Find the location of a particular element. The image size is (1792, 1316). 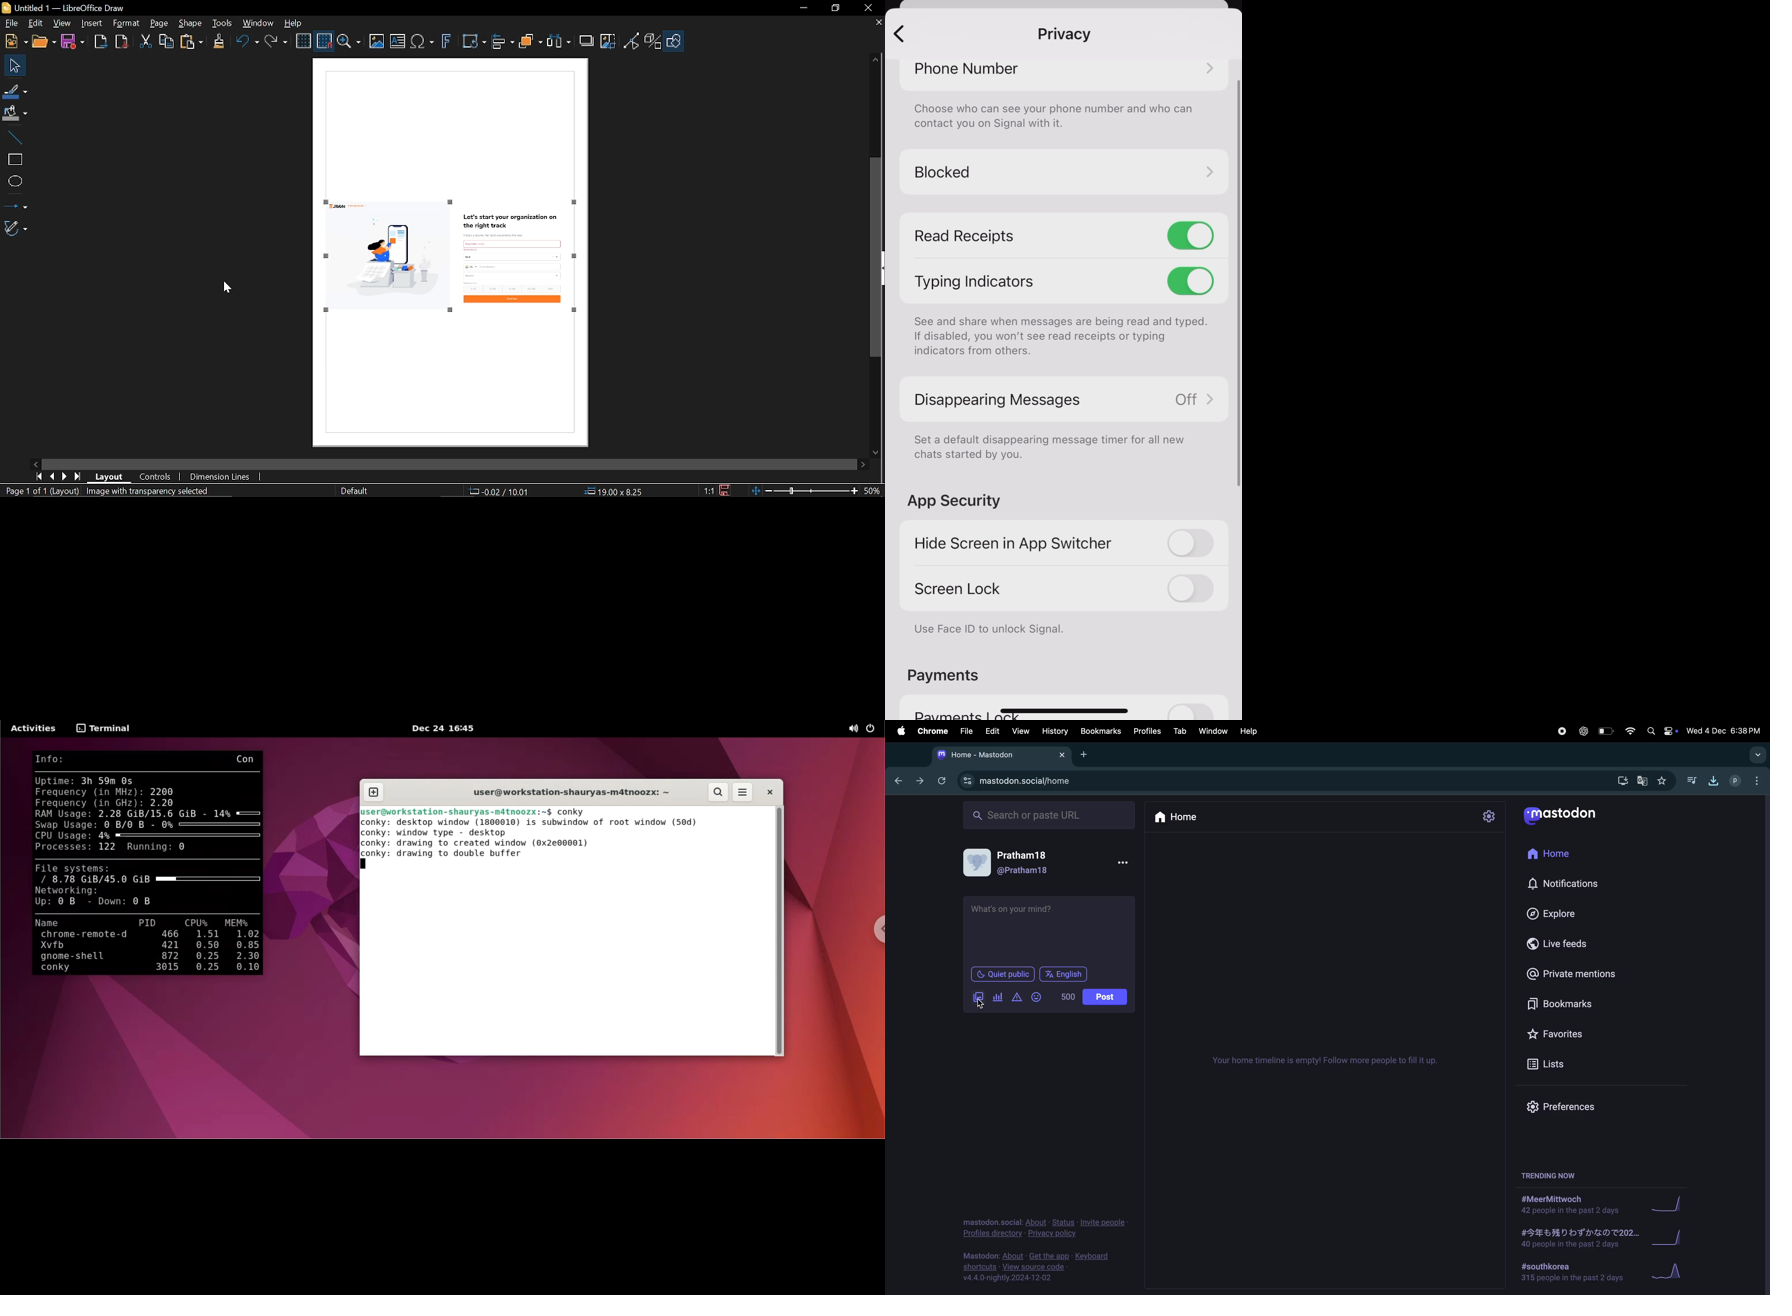

private mentions is located at coordinates (1572, 976).